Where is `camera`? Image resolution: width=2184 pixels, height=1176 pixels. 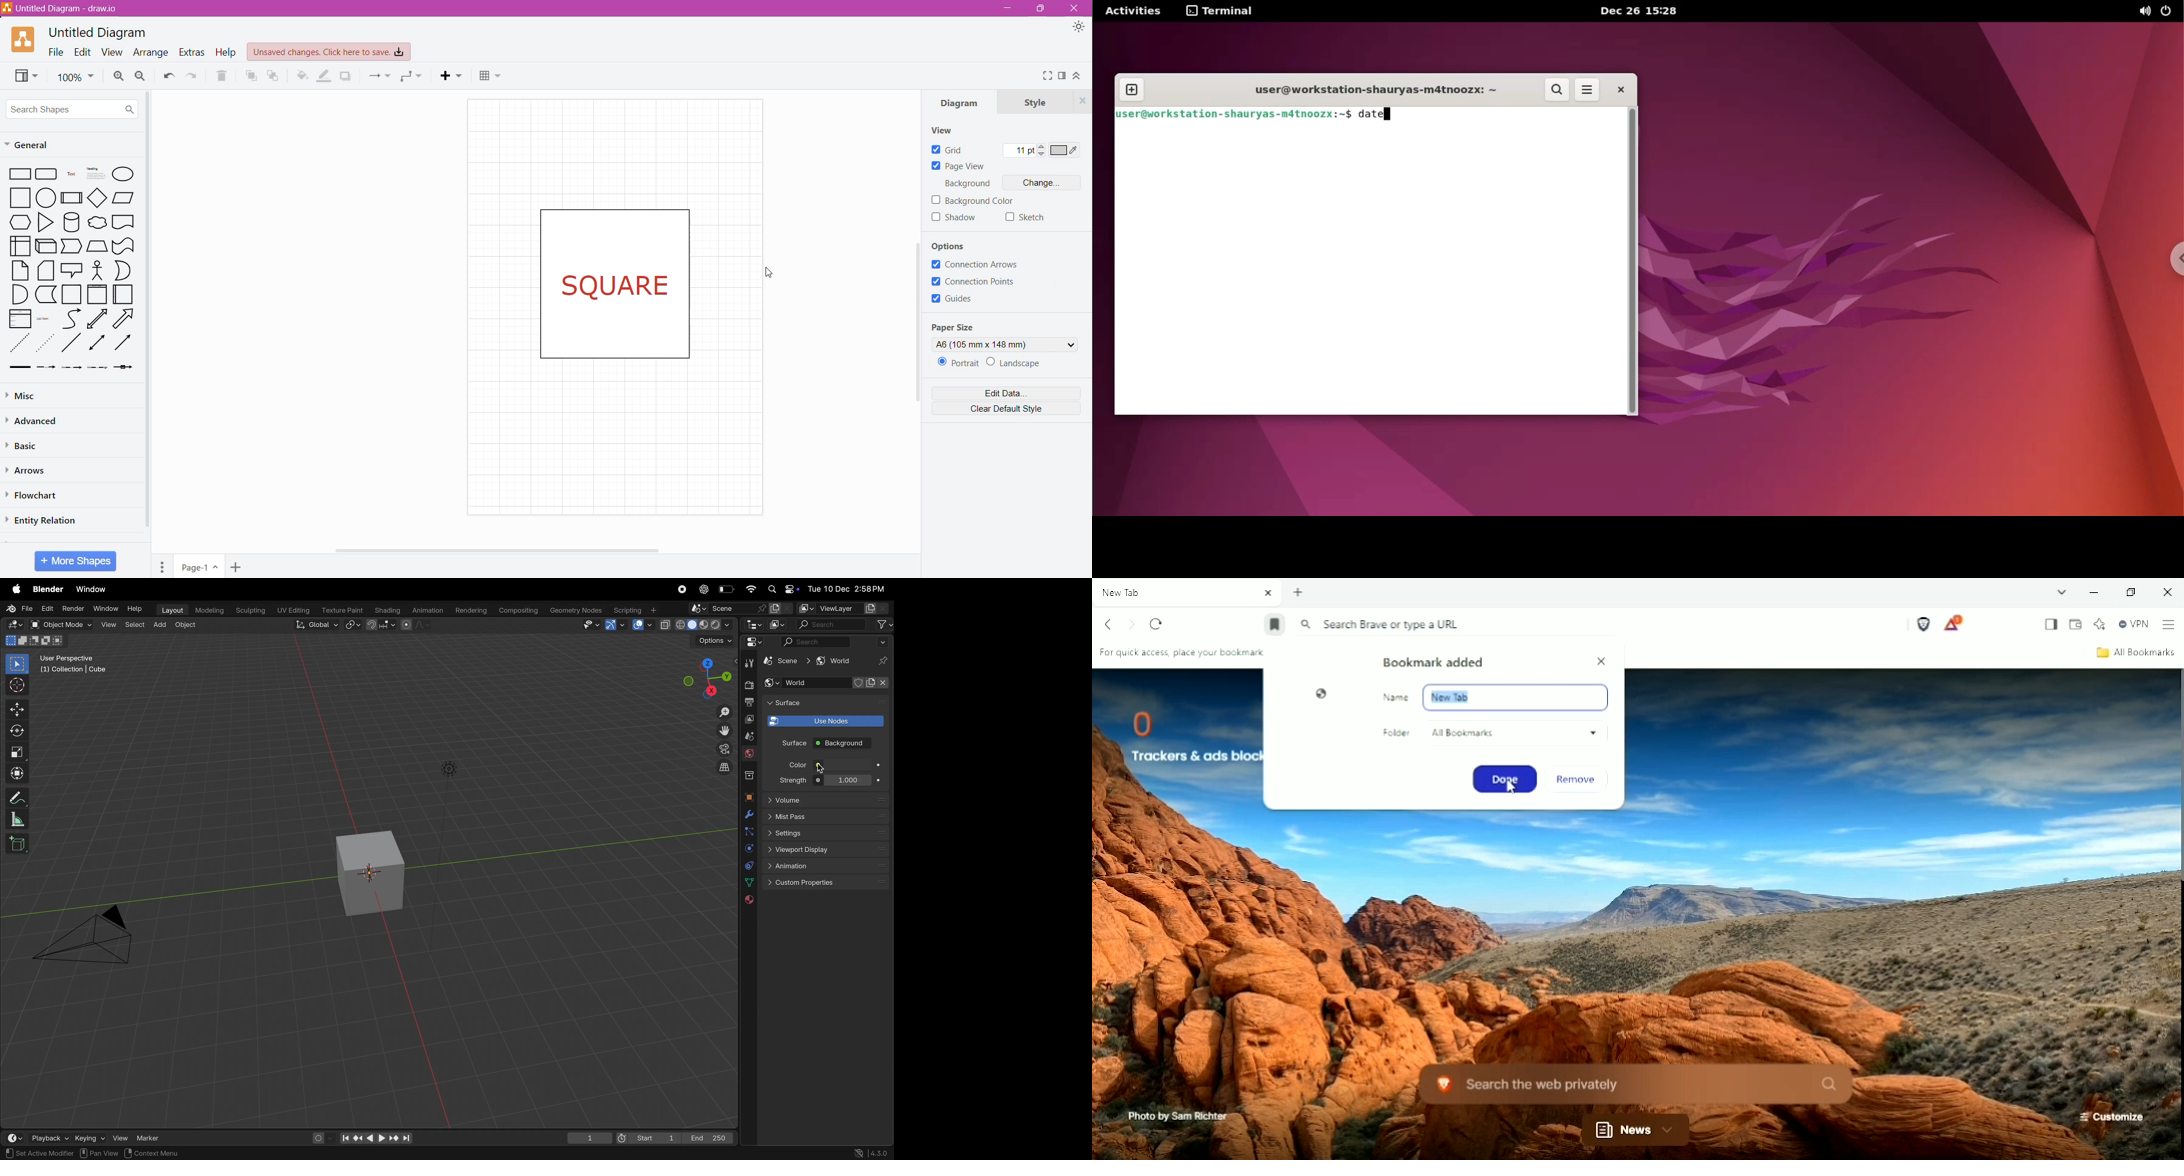 camera is located at coordinates (723, 749).